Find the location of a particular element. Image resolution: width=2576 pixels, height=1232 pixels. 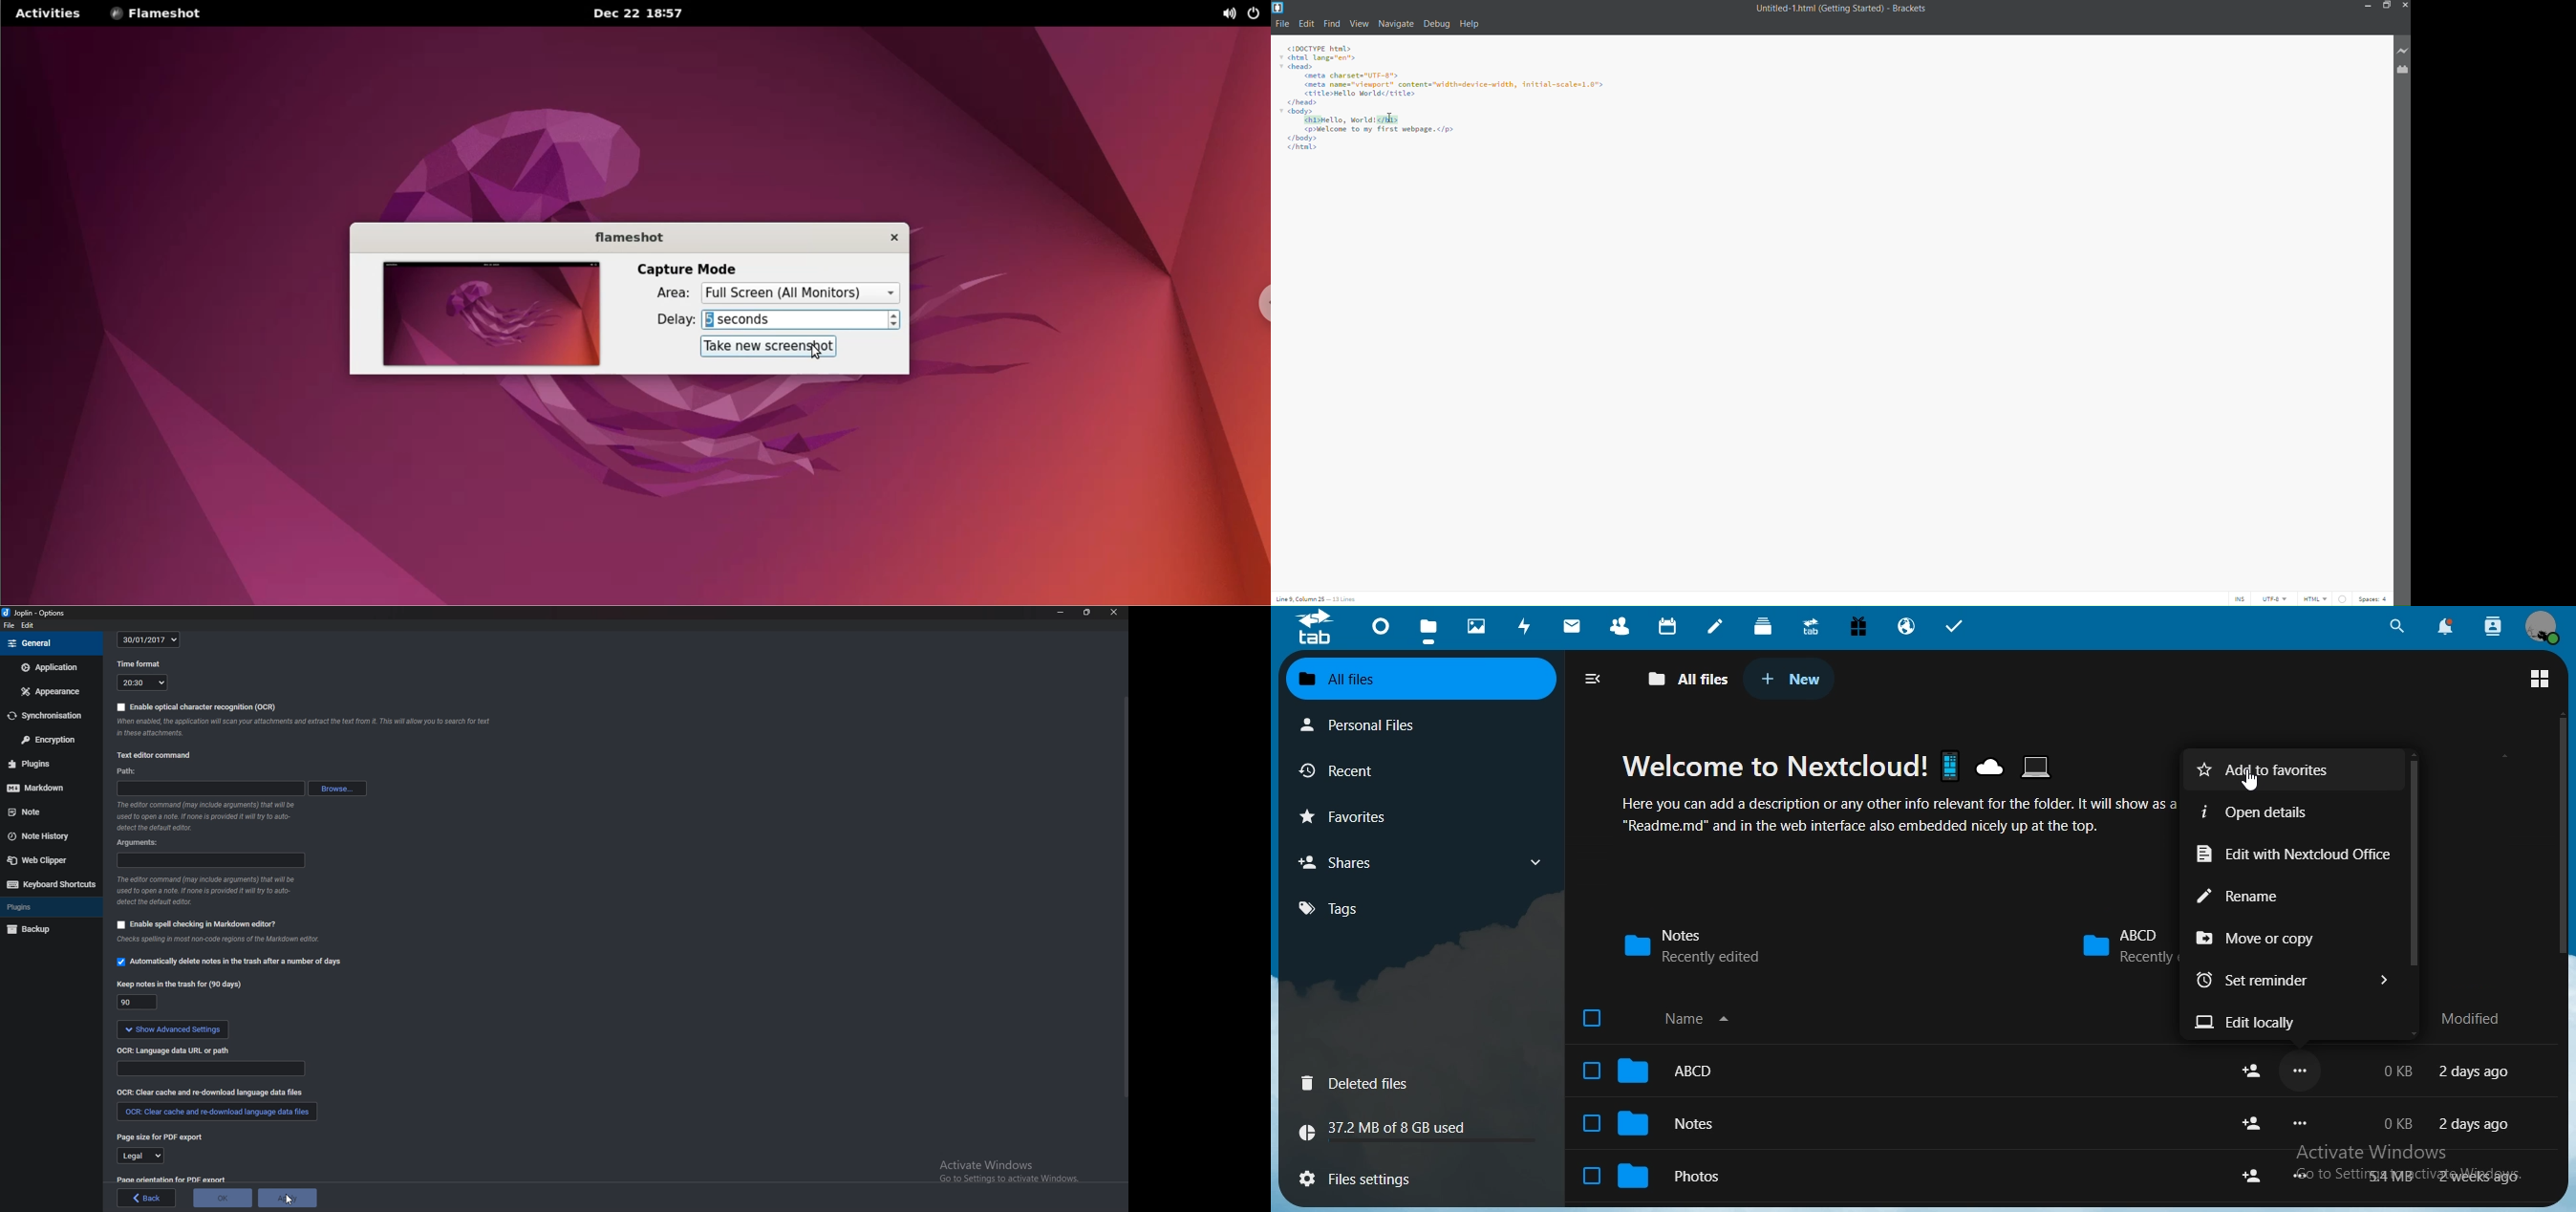

page size for P D F export is located at coordinates (161, 1137).